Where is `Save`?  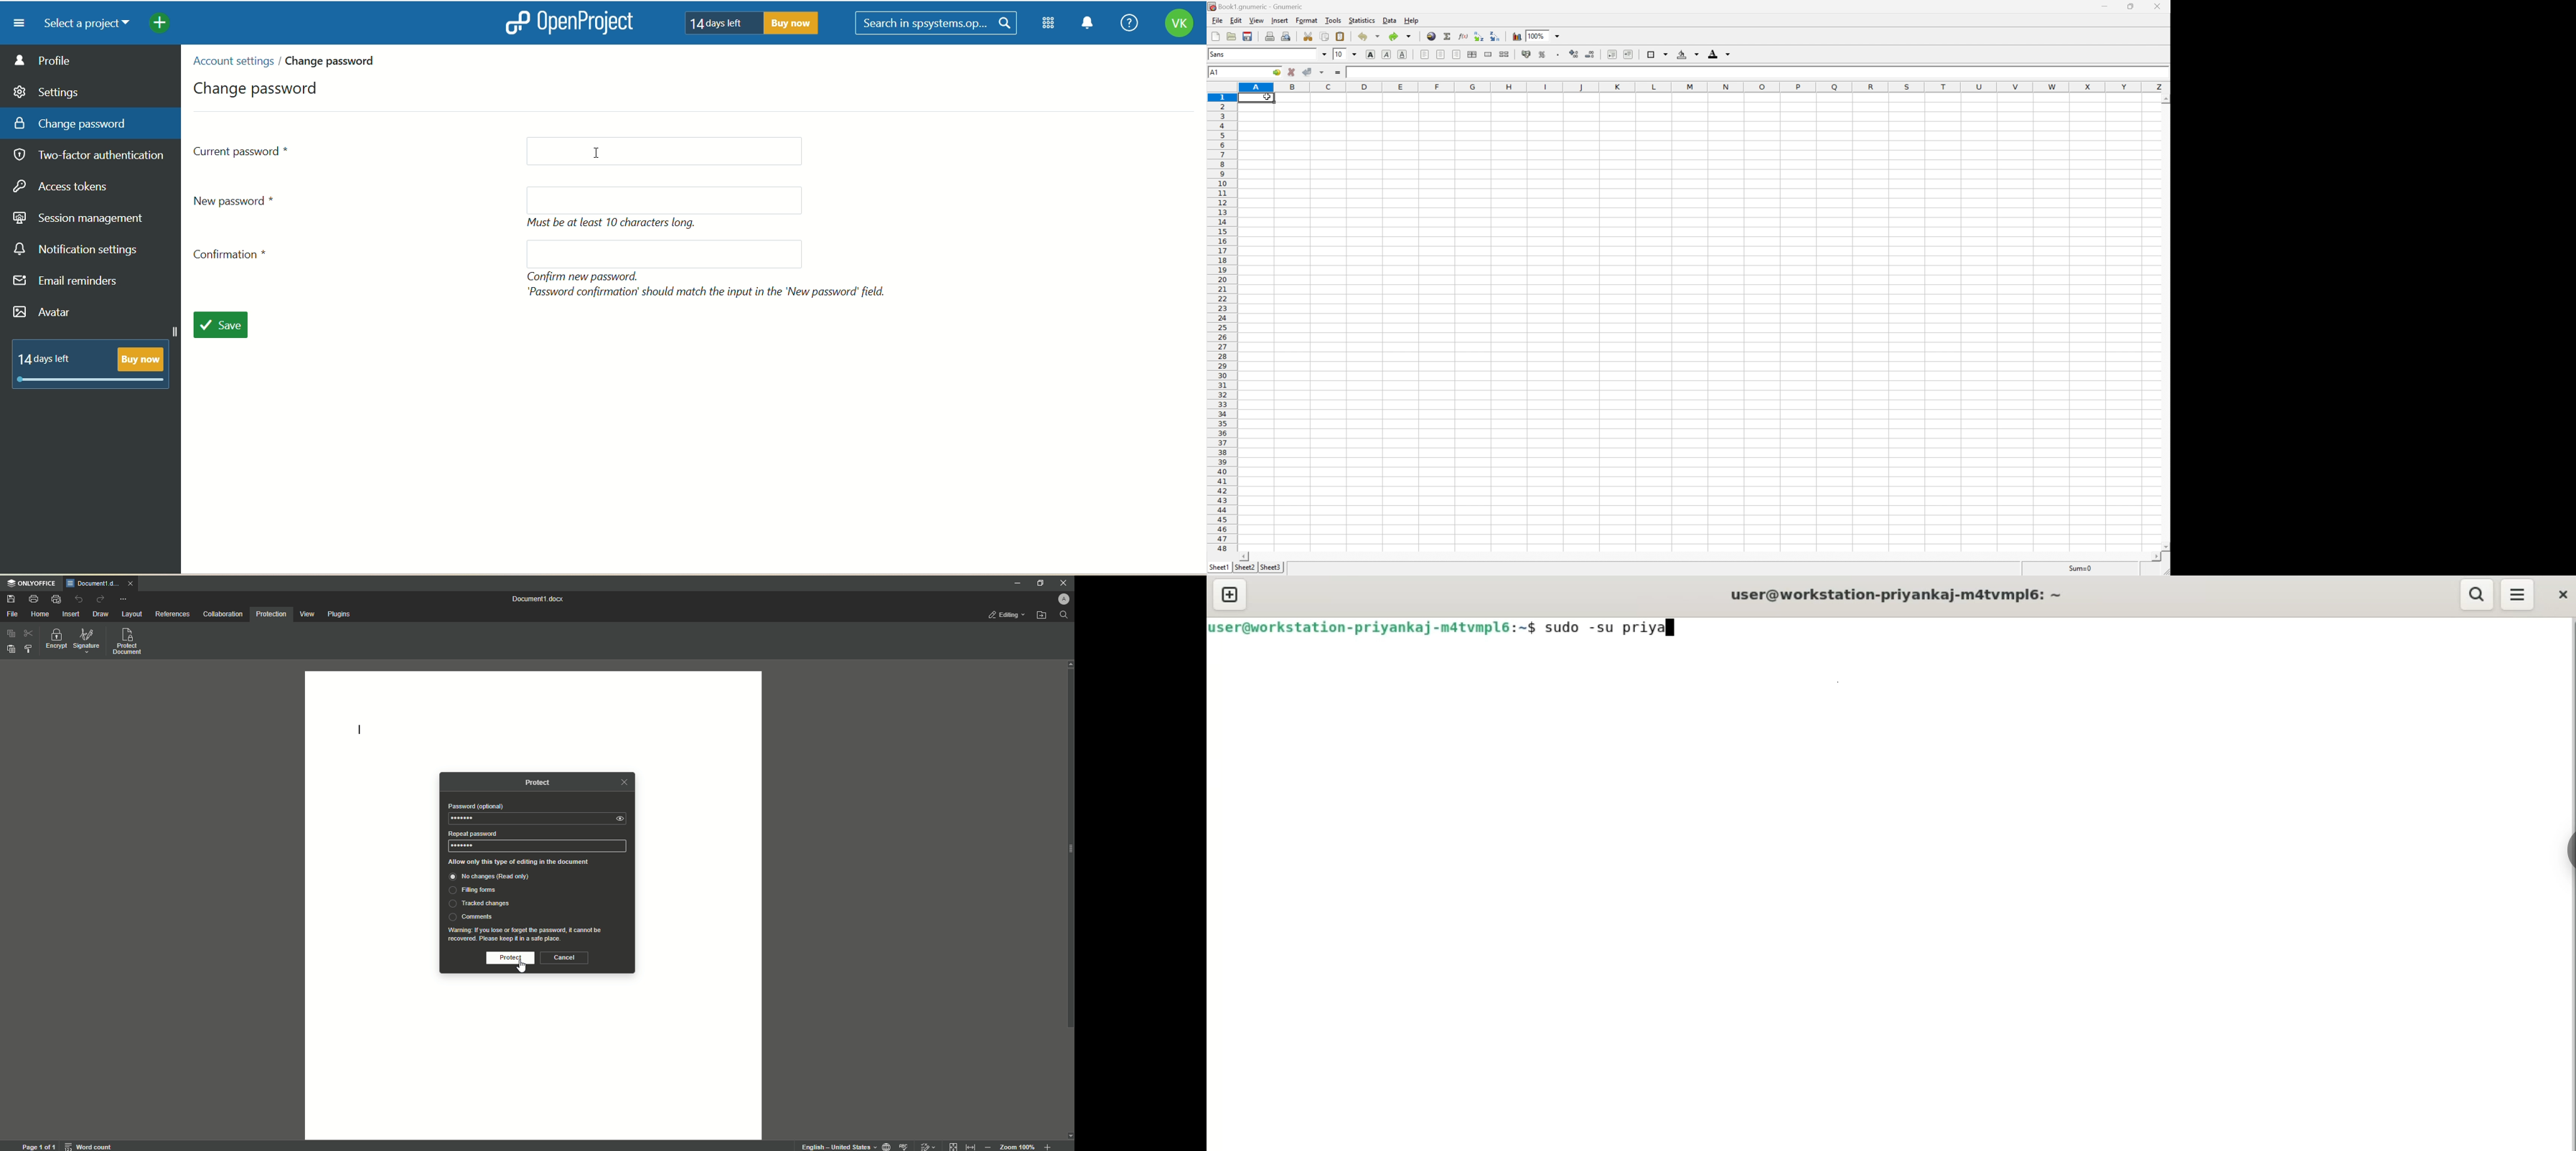
Save is located at coordinates (12, 599).